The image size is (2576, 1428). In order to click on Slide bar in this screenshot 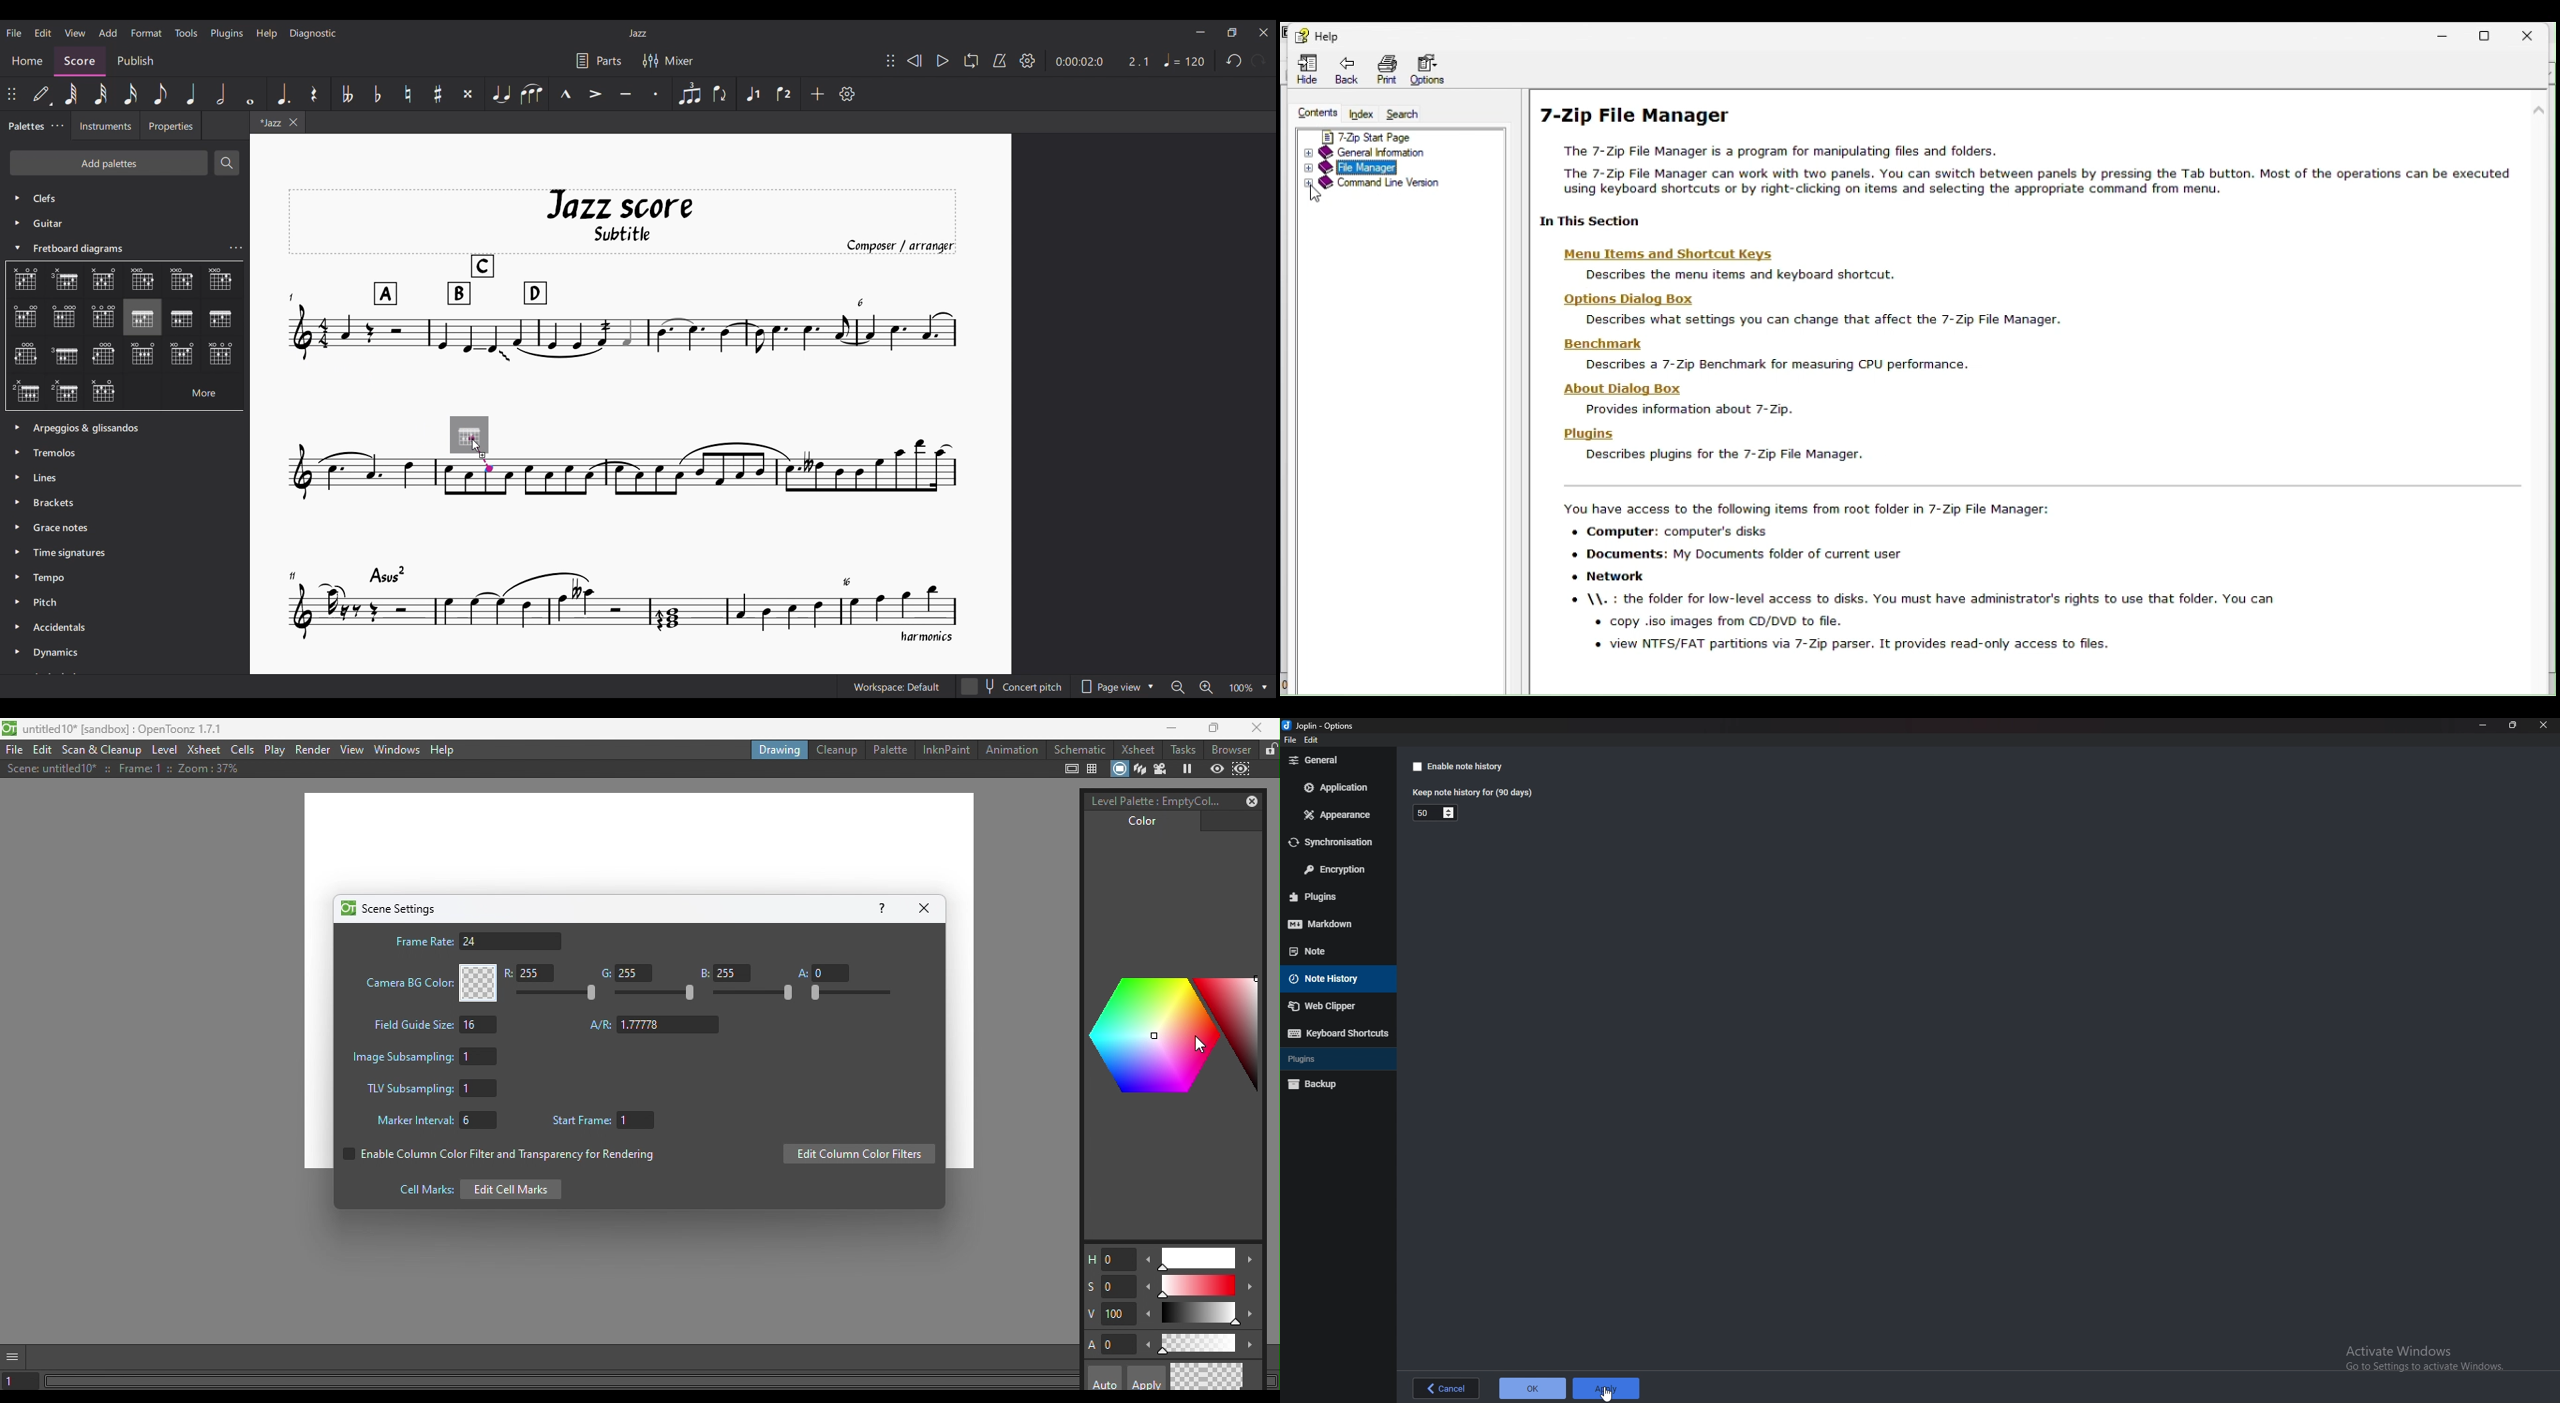, I will do `click(1197, 1260)`.